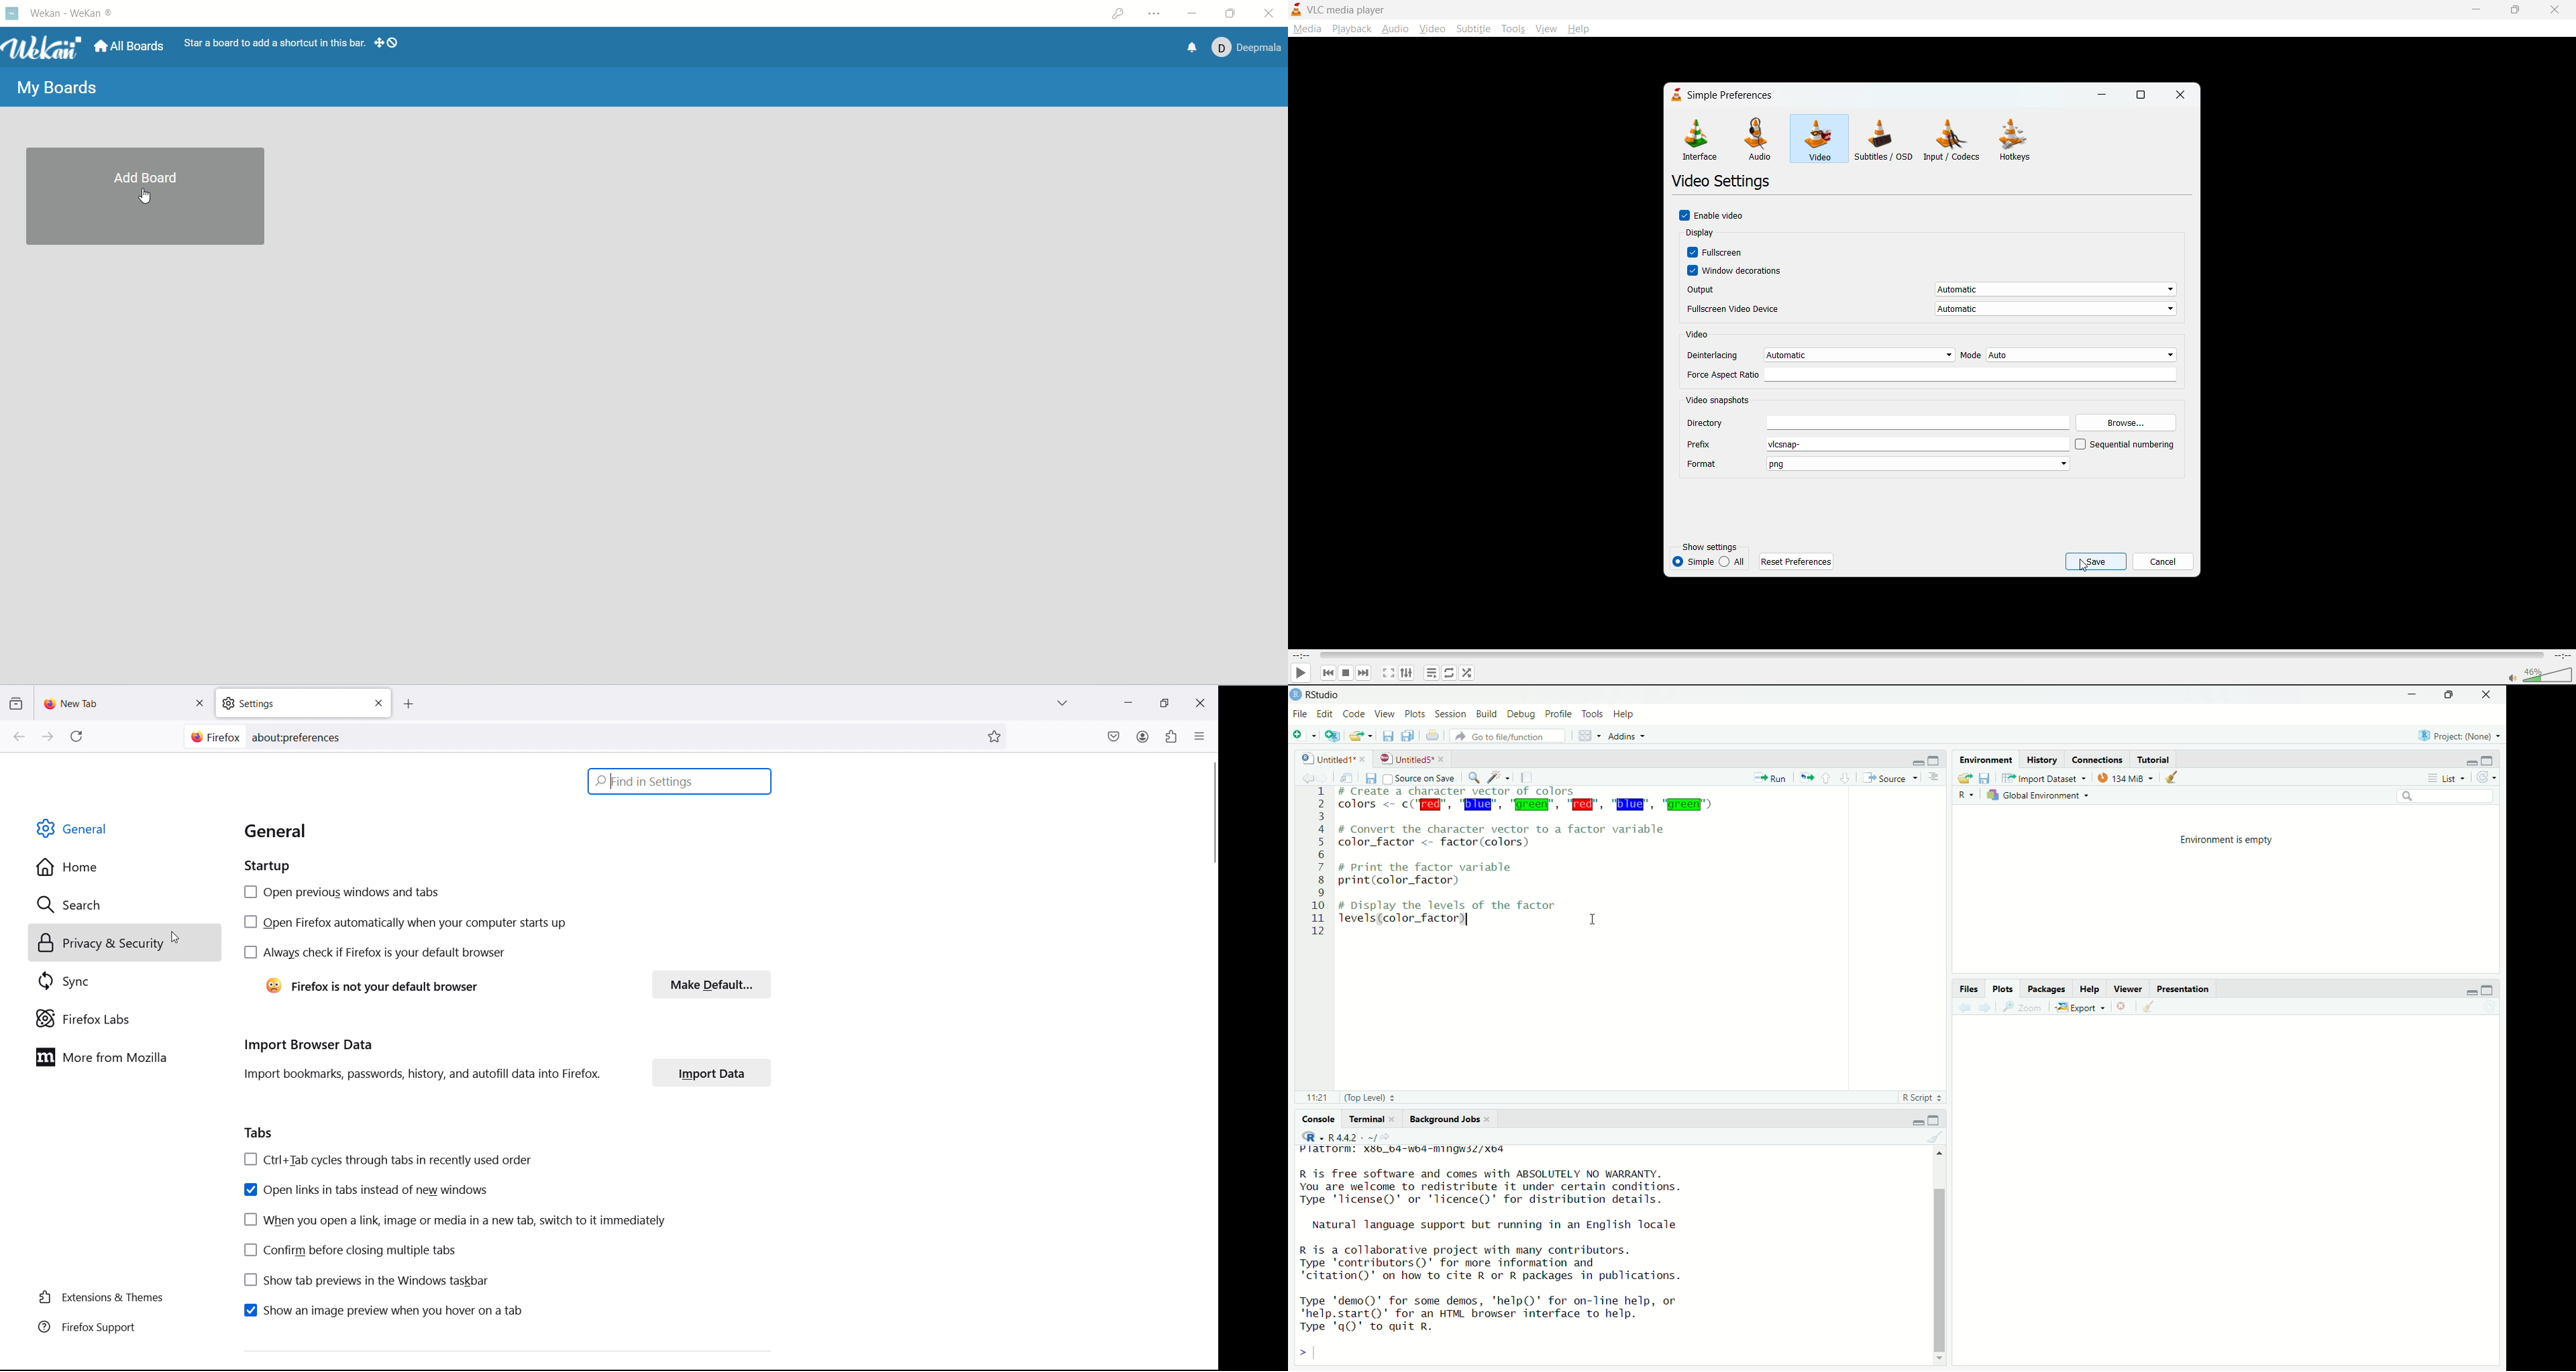 Image resolution: width=2576 pixels, height=1372 pixels. I want to click on Import bookmarks, passwords, history, and autofill data into Firefox., so click(425, 1075).